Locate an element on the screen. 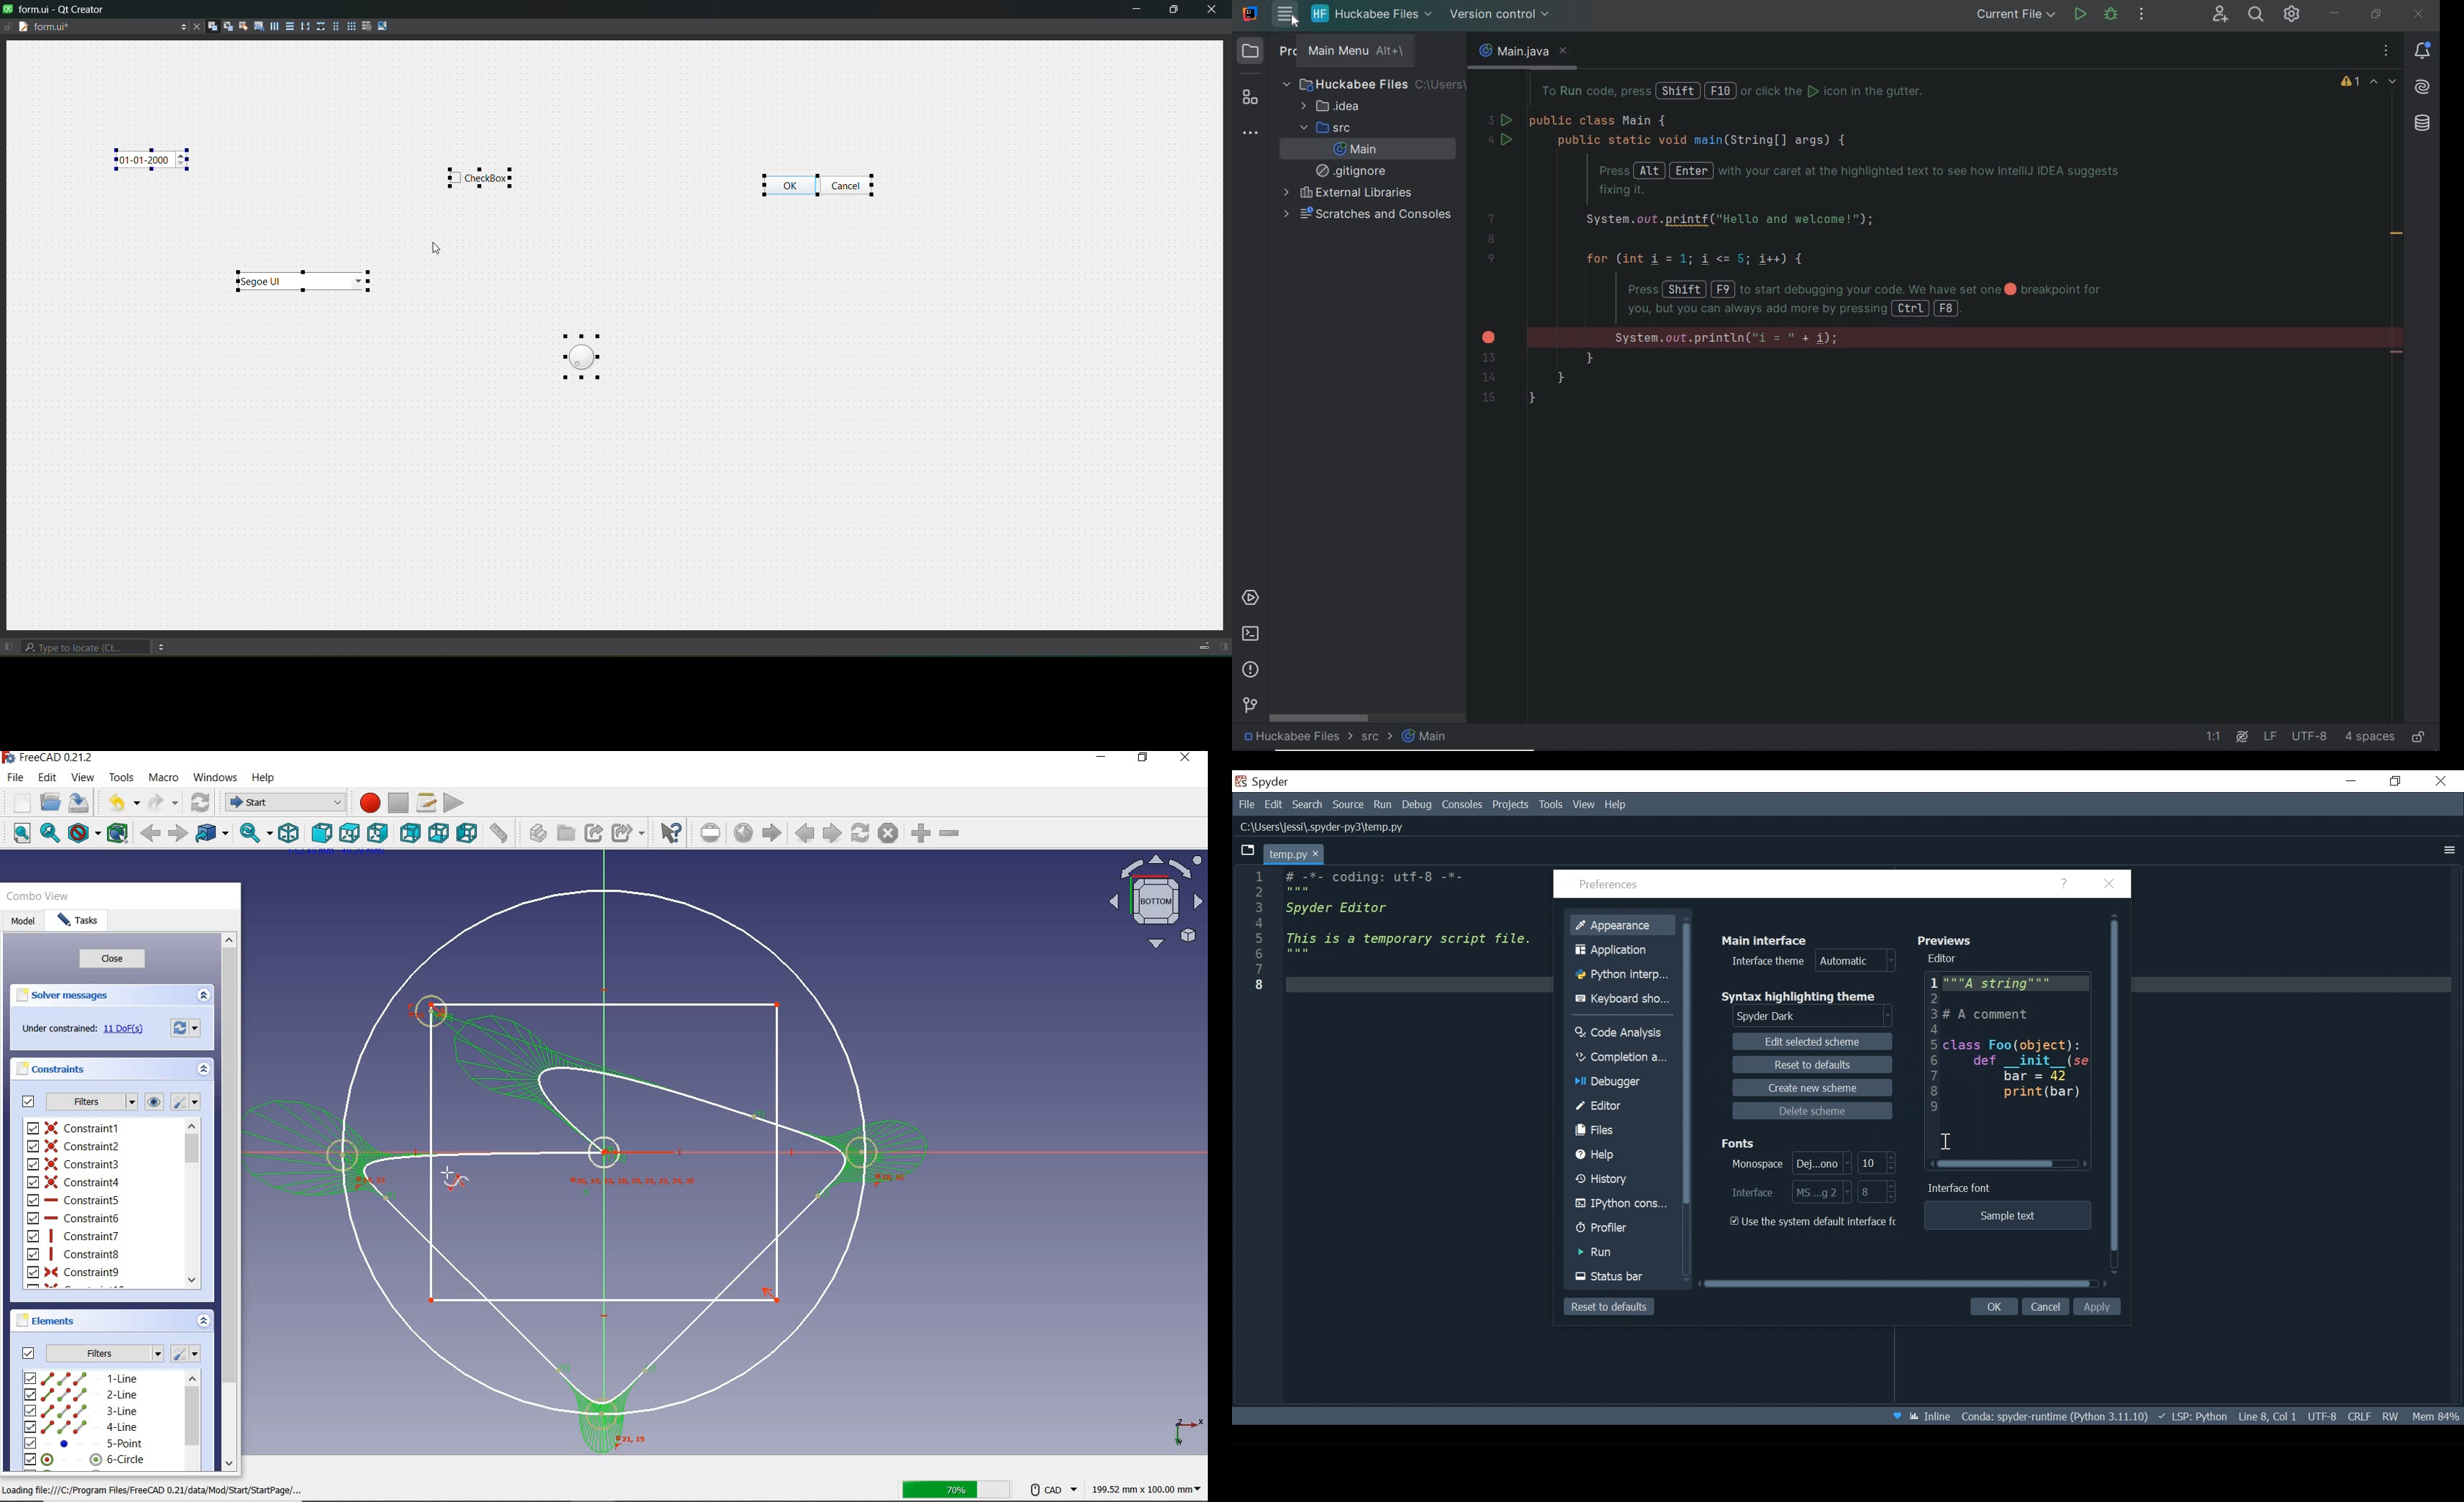  settings is located at coordinates (189, 1353).